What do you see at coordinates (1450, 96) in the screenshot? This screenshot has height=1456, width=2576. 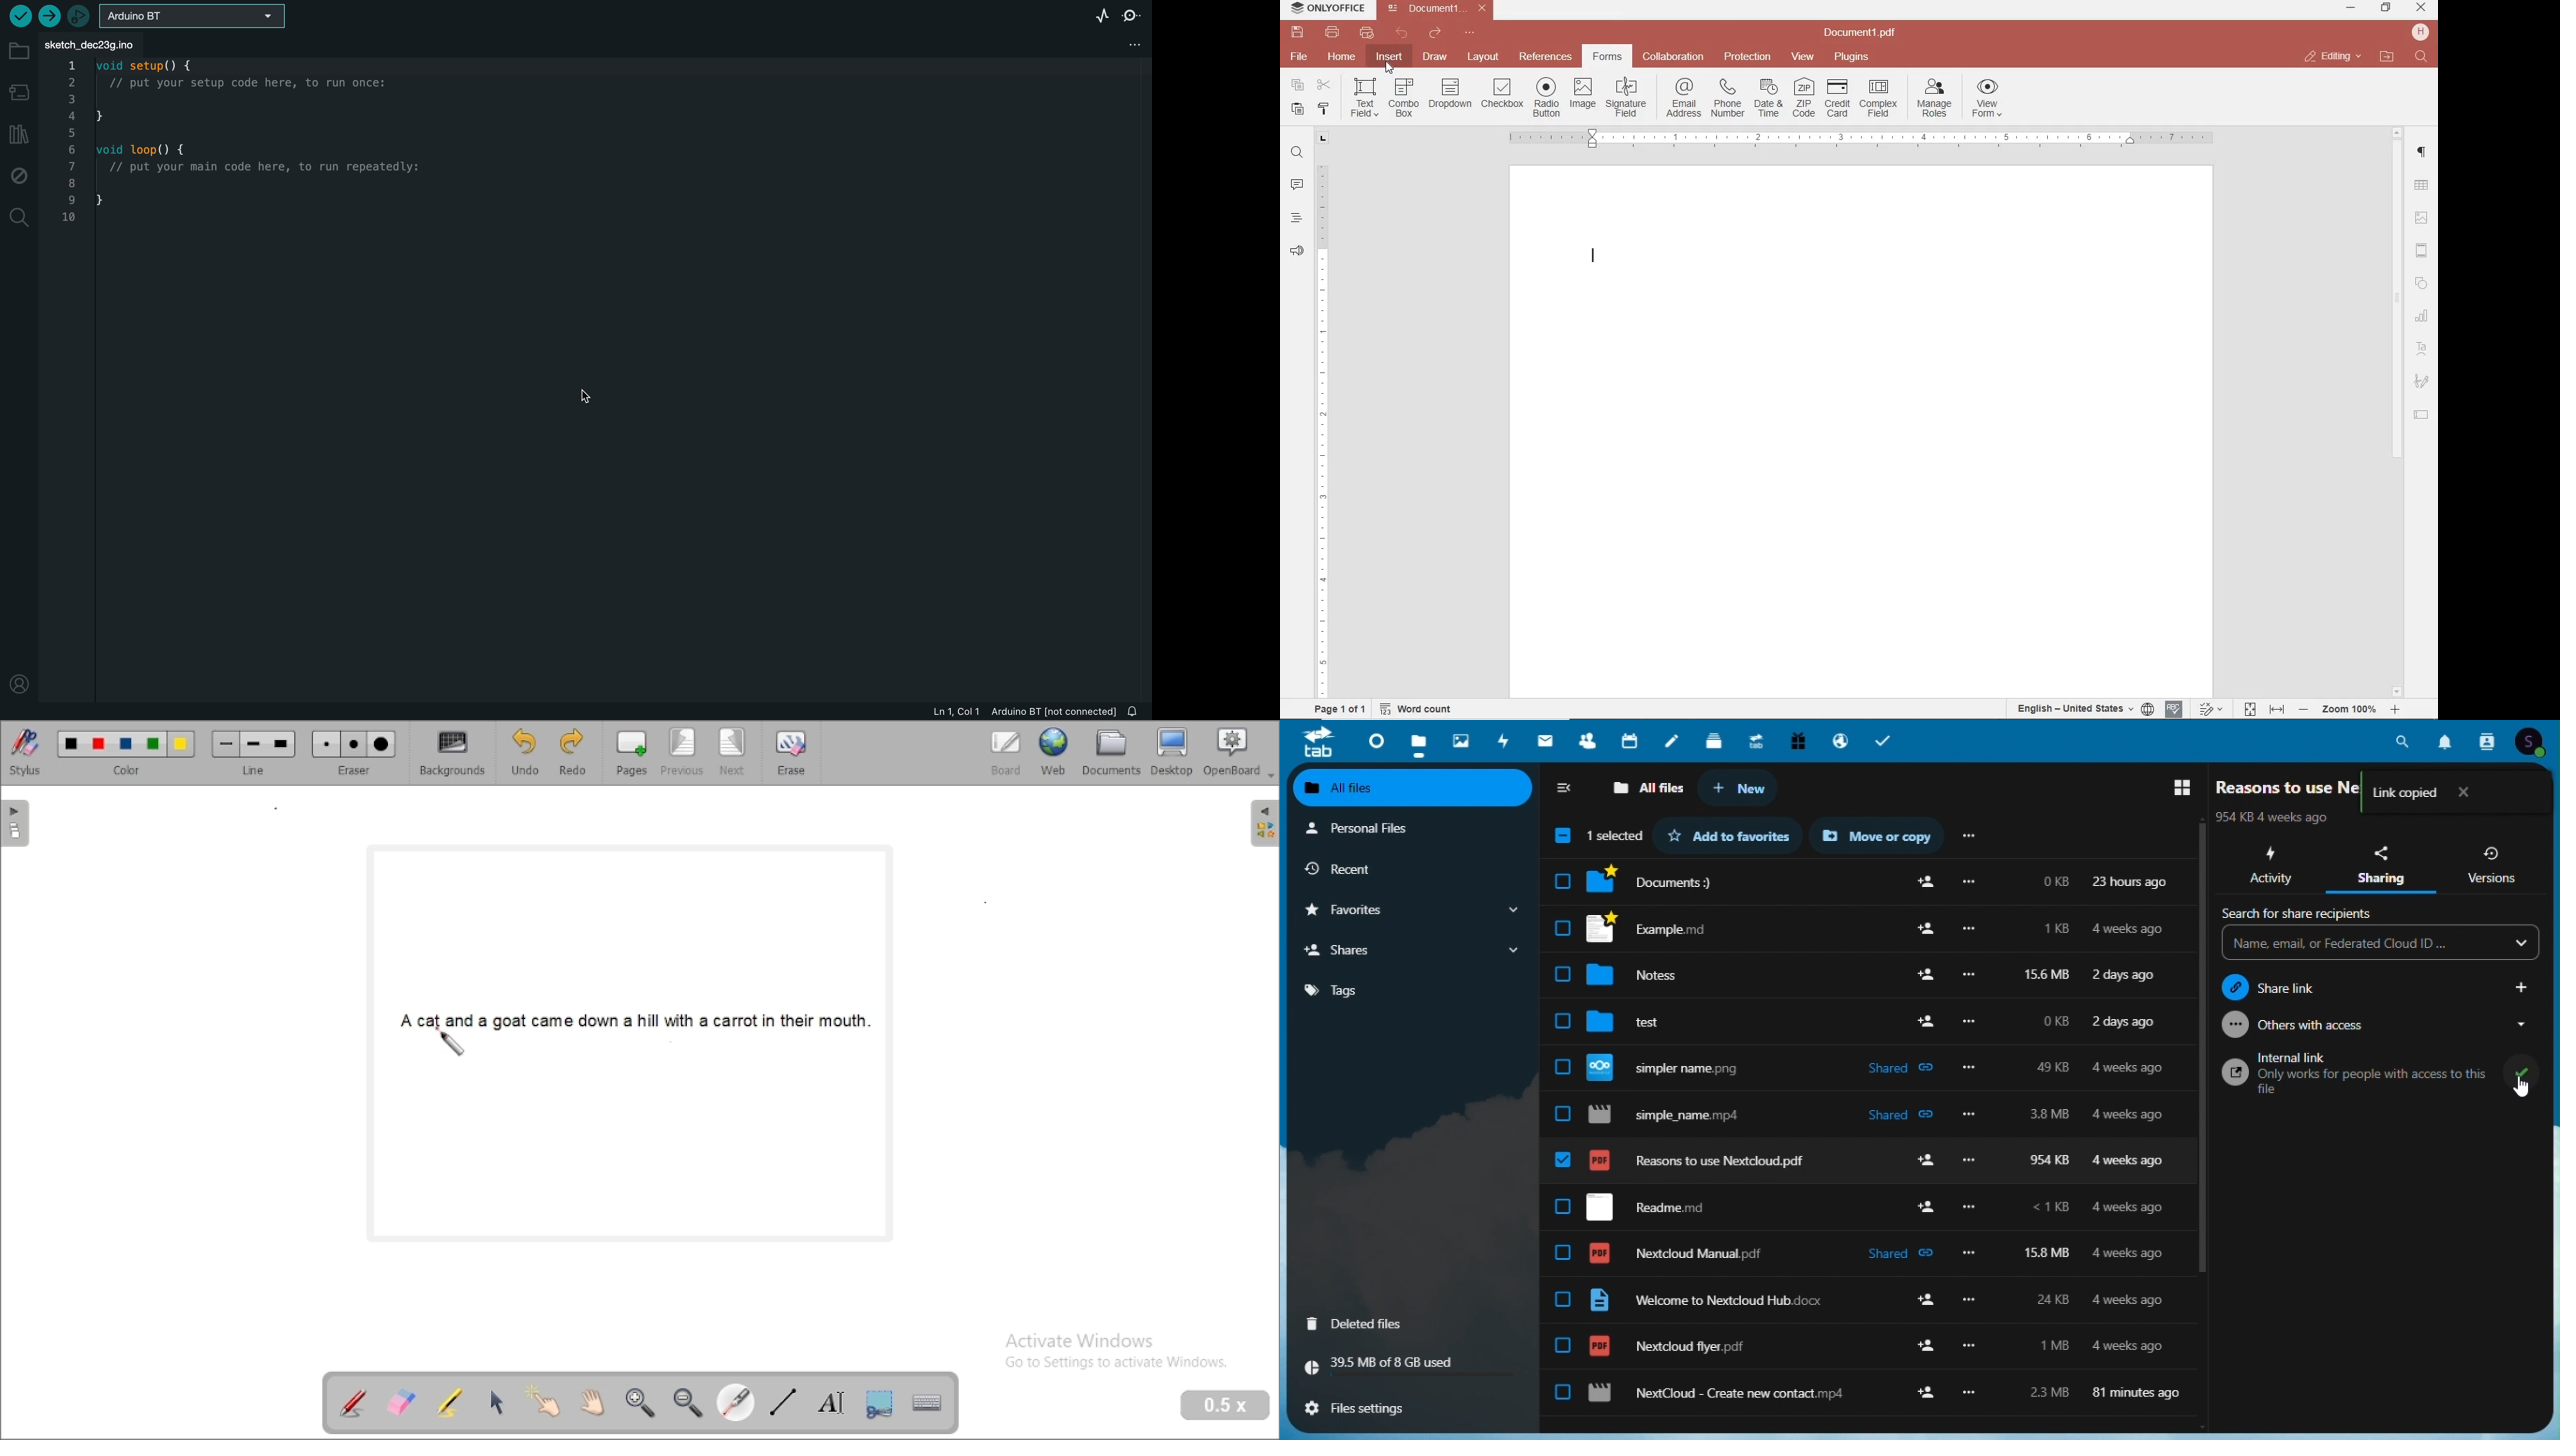 I see `insert drop down` at bounding box center [1450, 96].